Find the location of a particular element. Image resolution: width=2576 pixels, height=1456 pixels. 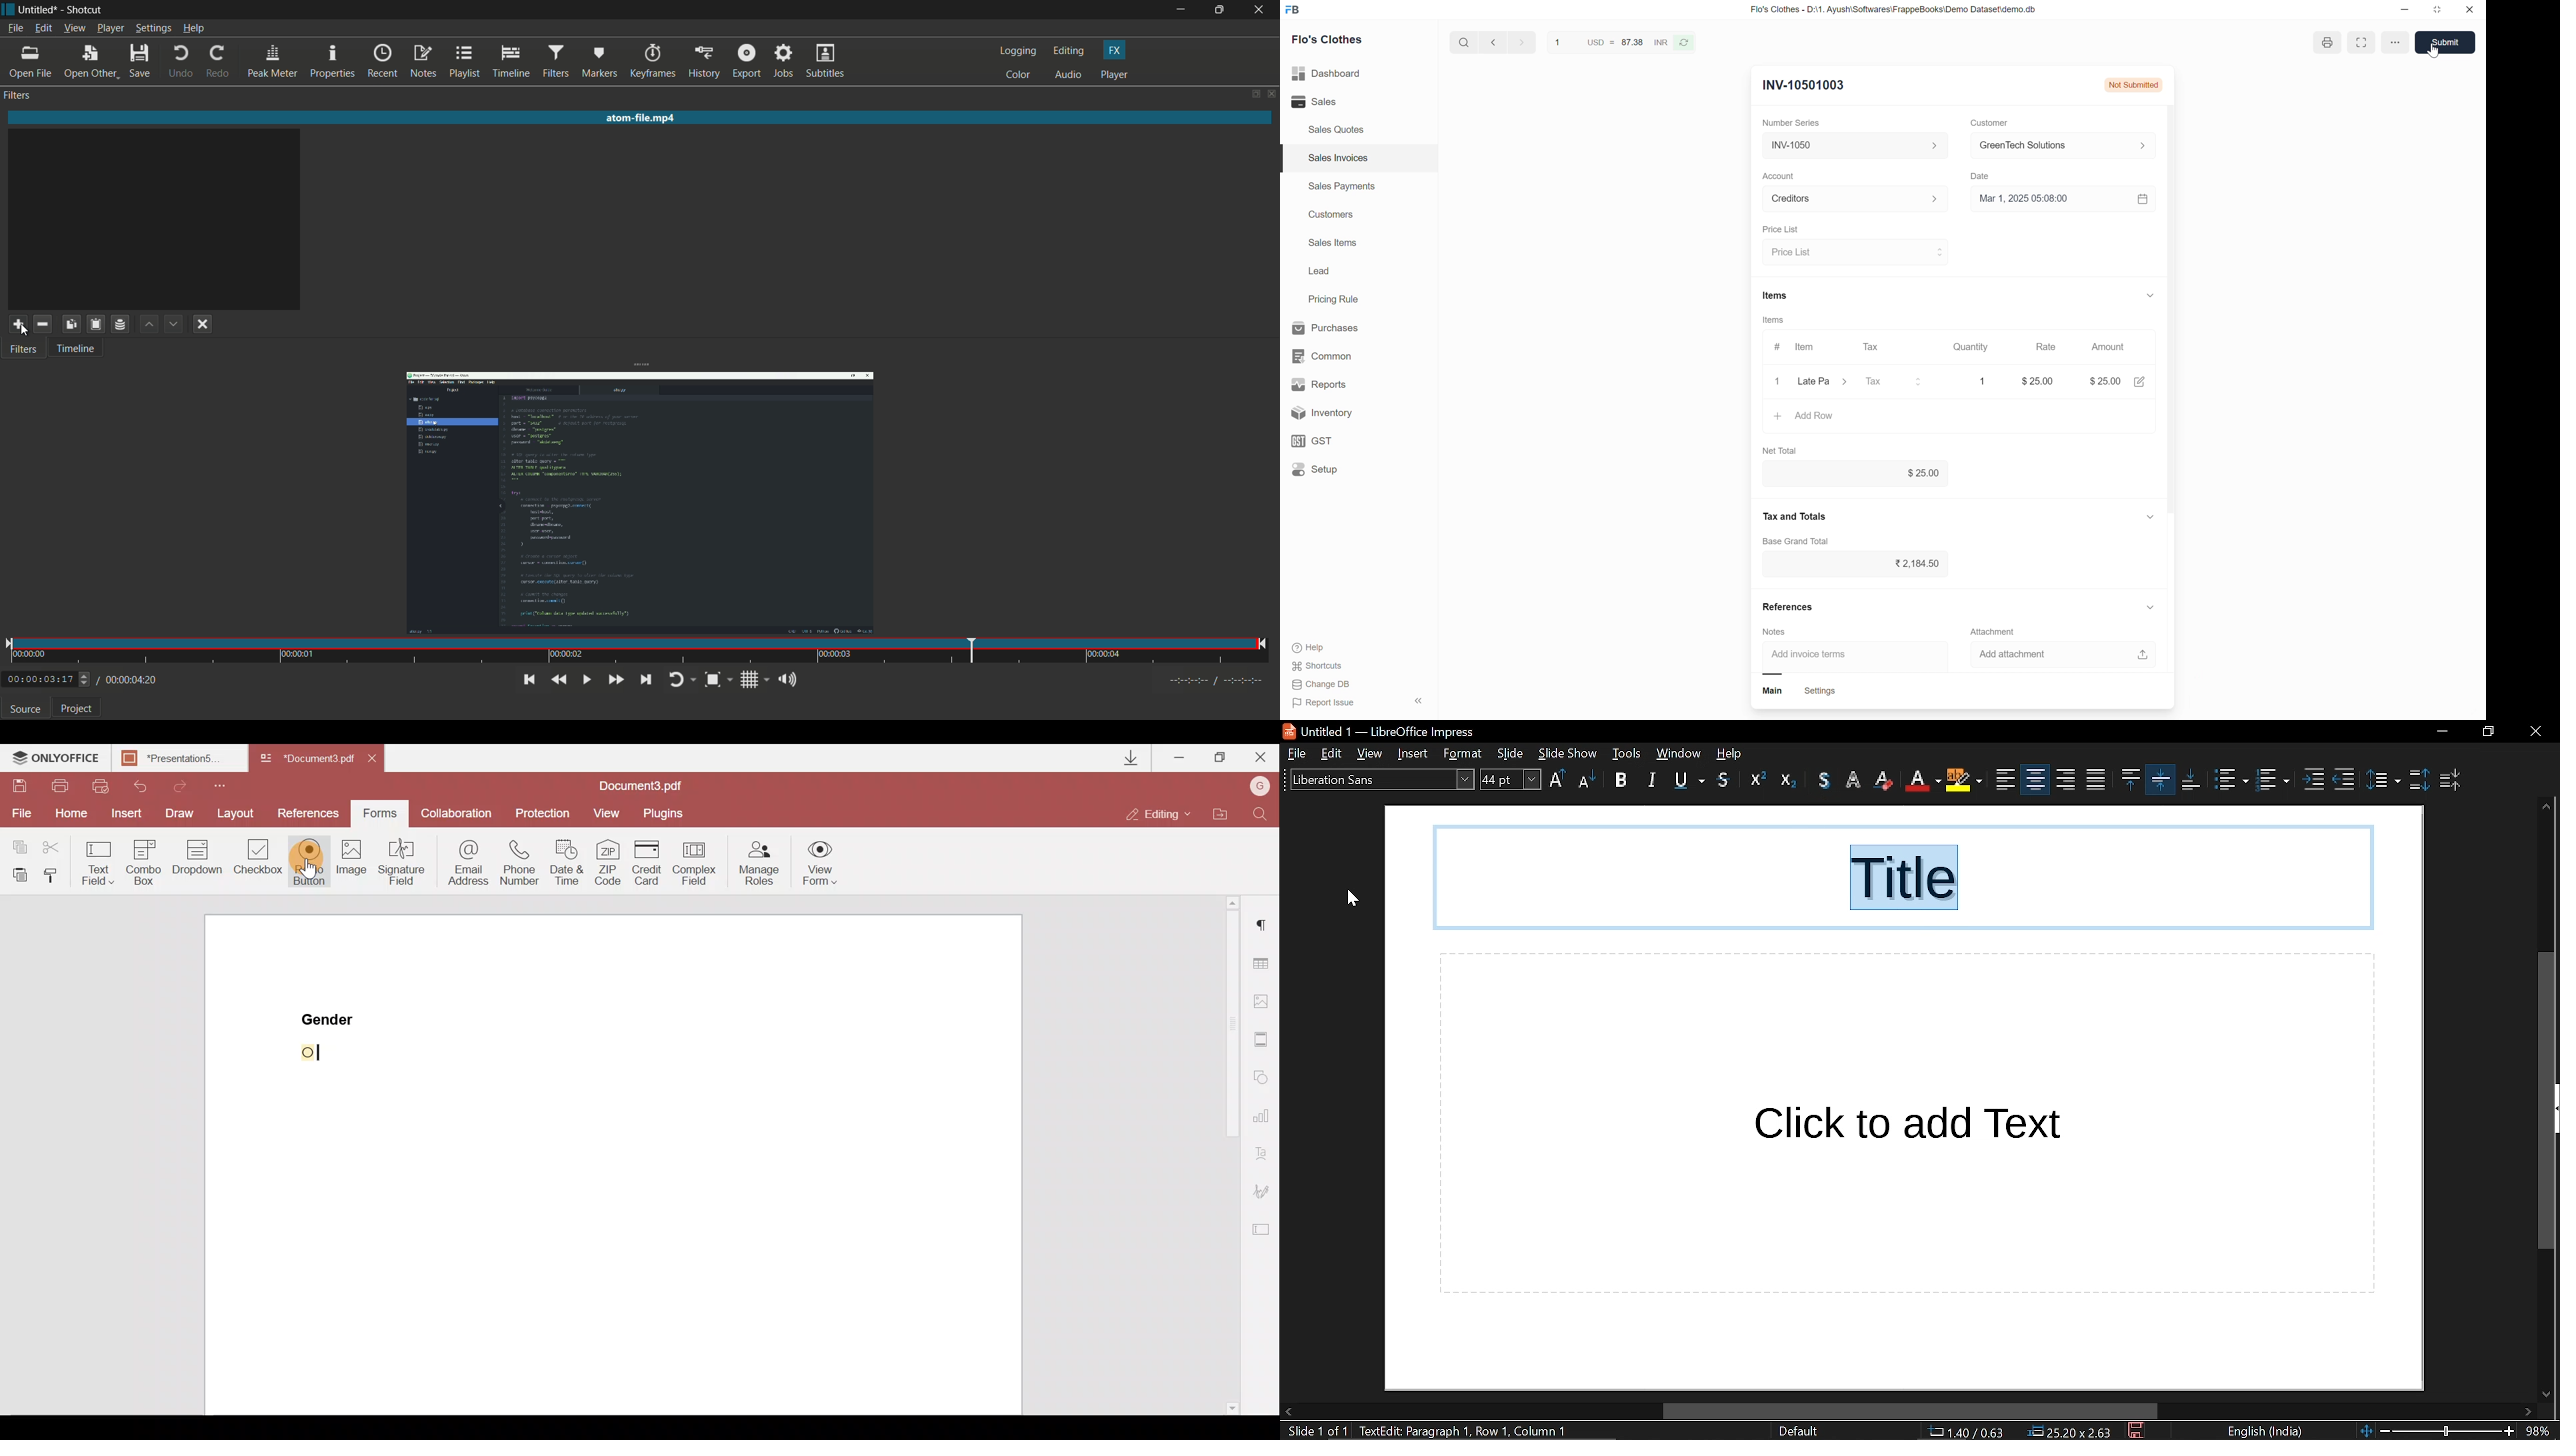

view is located at coordinates (1374, 754).